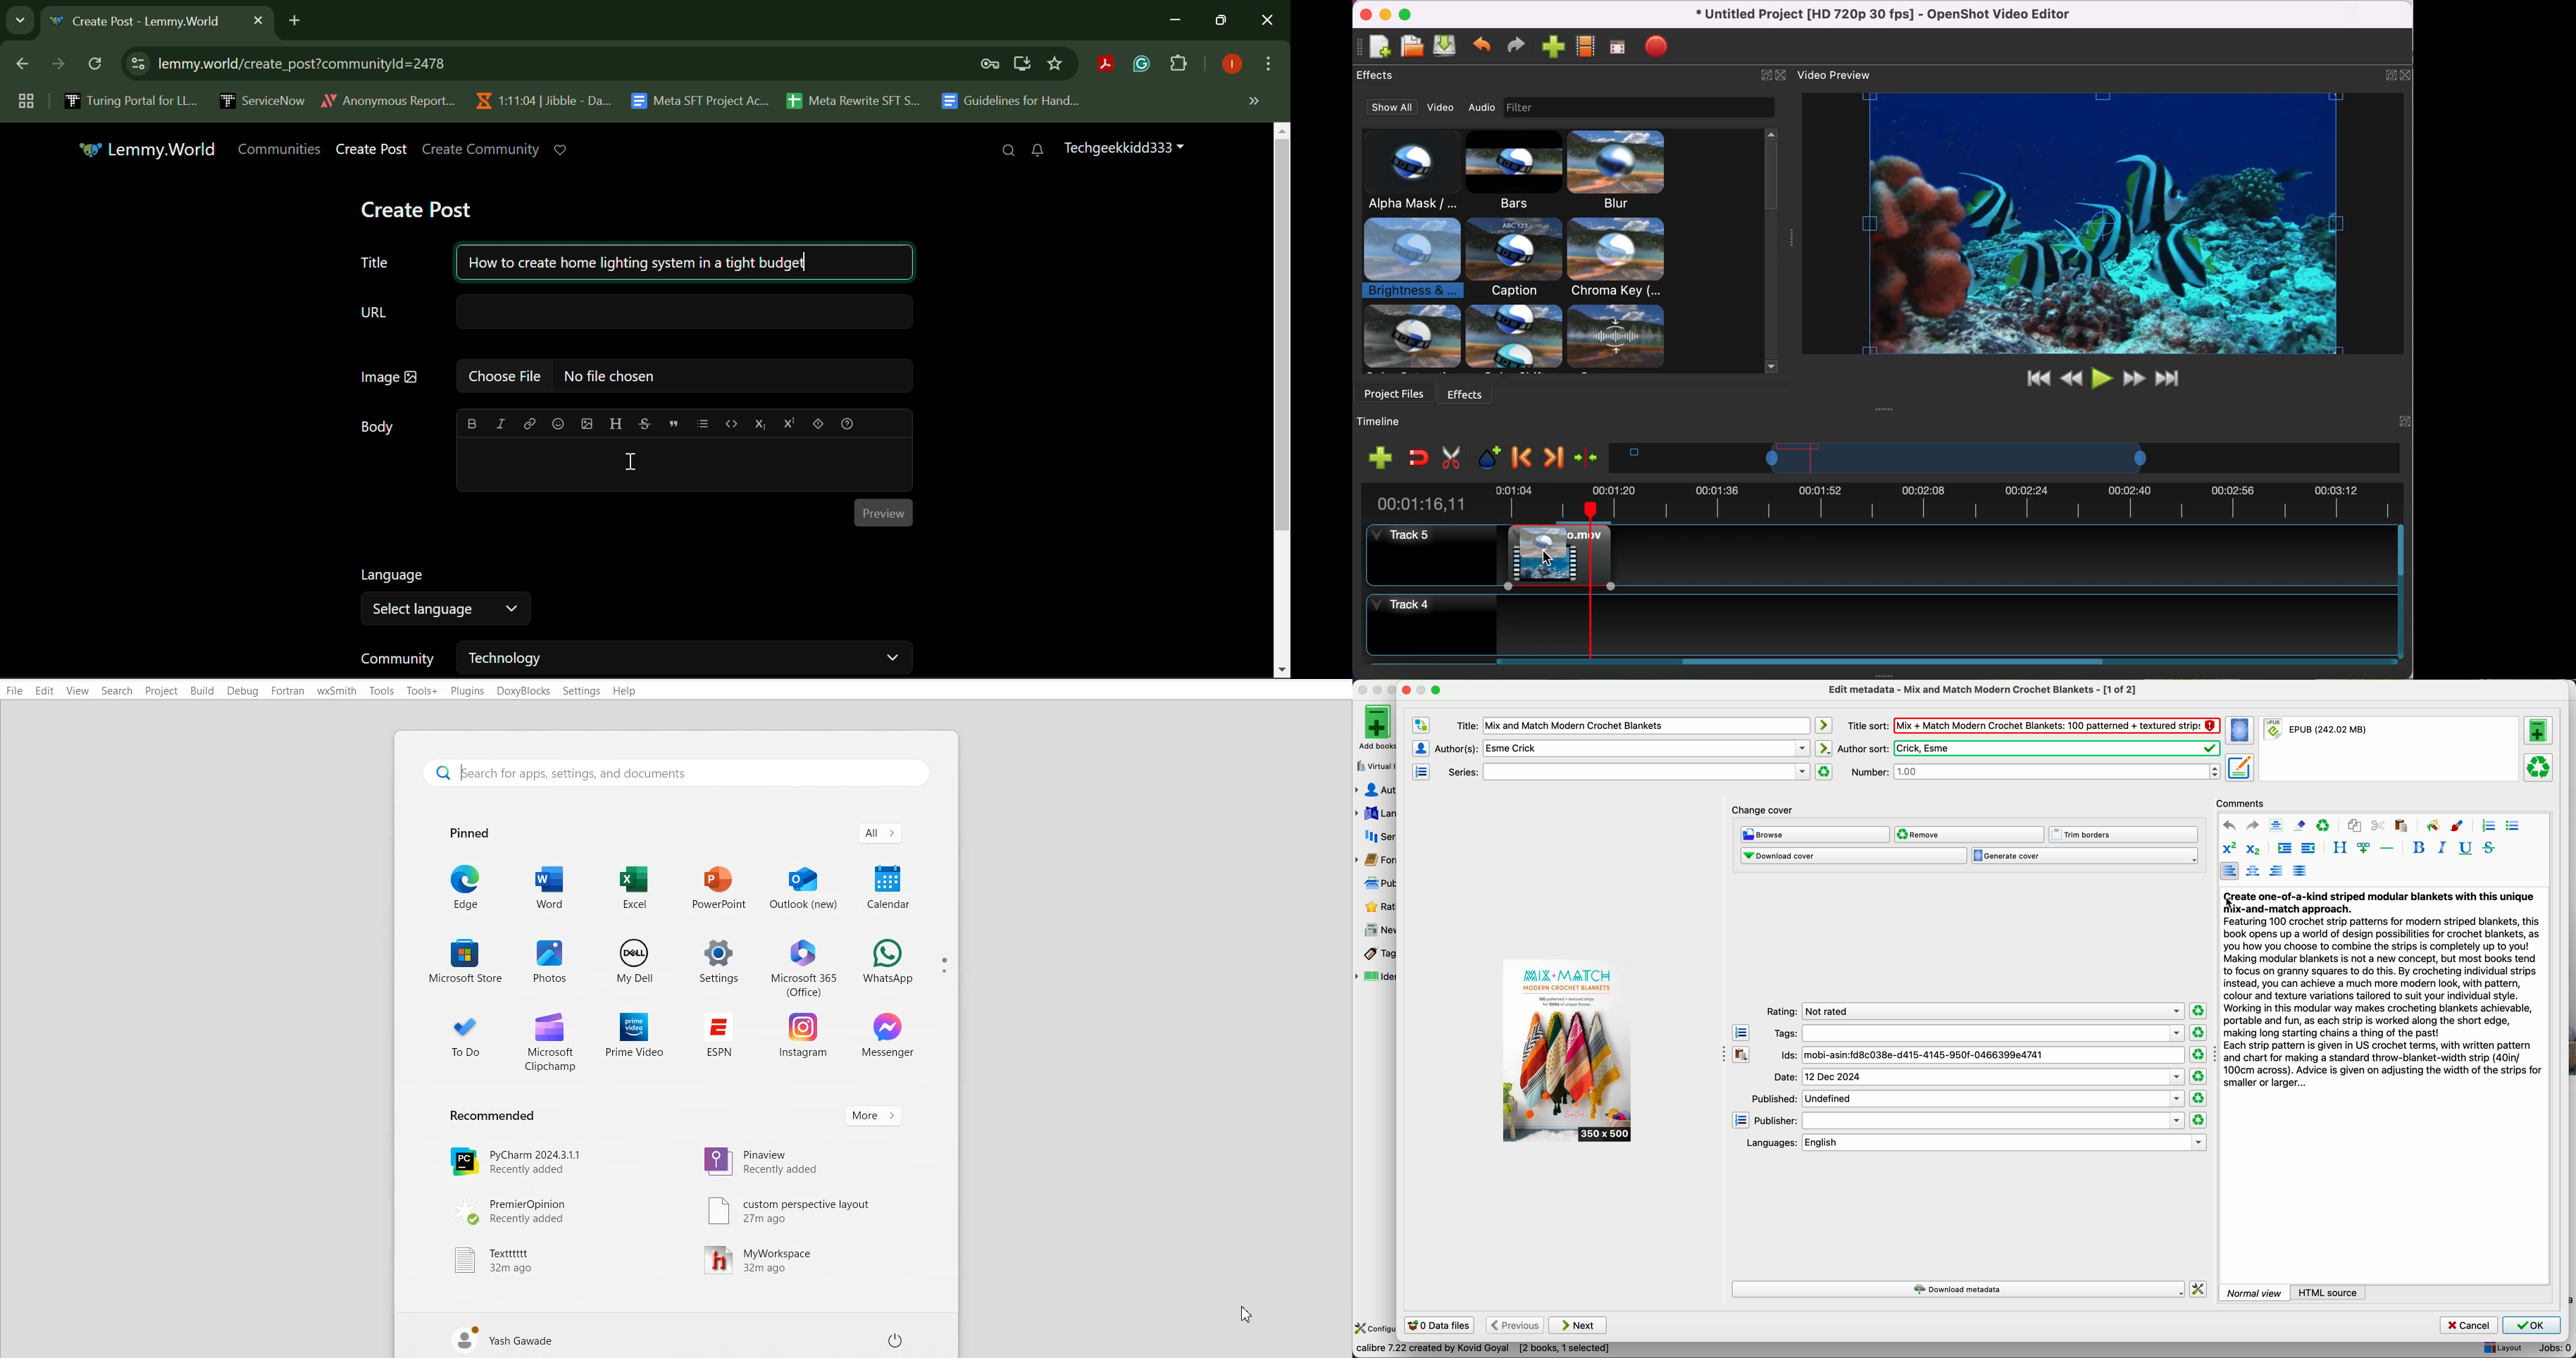  What do you see at coordinates (819, 424) in the screenshot?
I see `spoiler` at bounding box center [819, 424].